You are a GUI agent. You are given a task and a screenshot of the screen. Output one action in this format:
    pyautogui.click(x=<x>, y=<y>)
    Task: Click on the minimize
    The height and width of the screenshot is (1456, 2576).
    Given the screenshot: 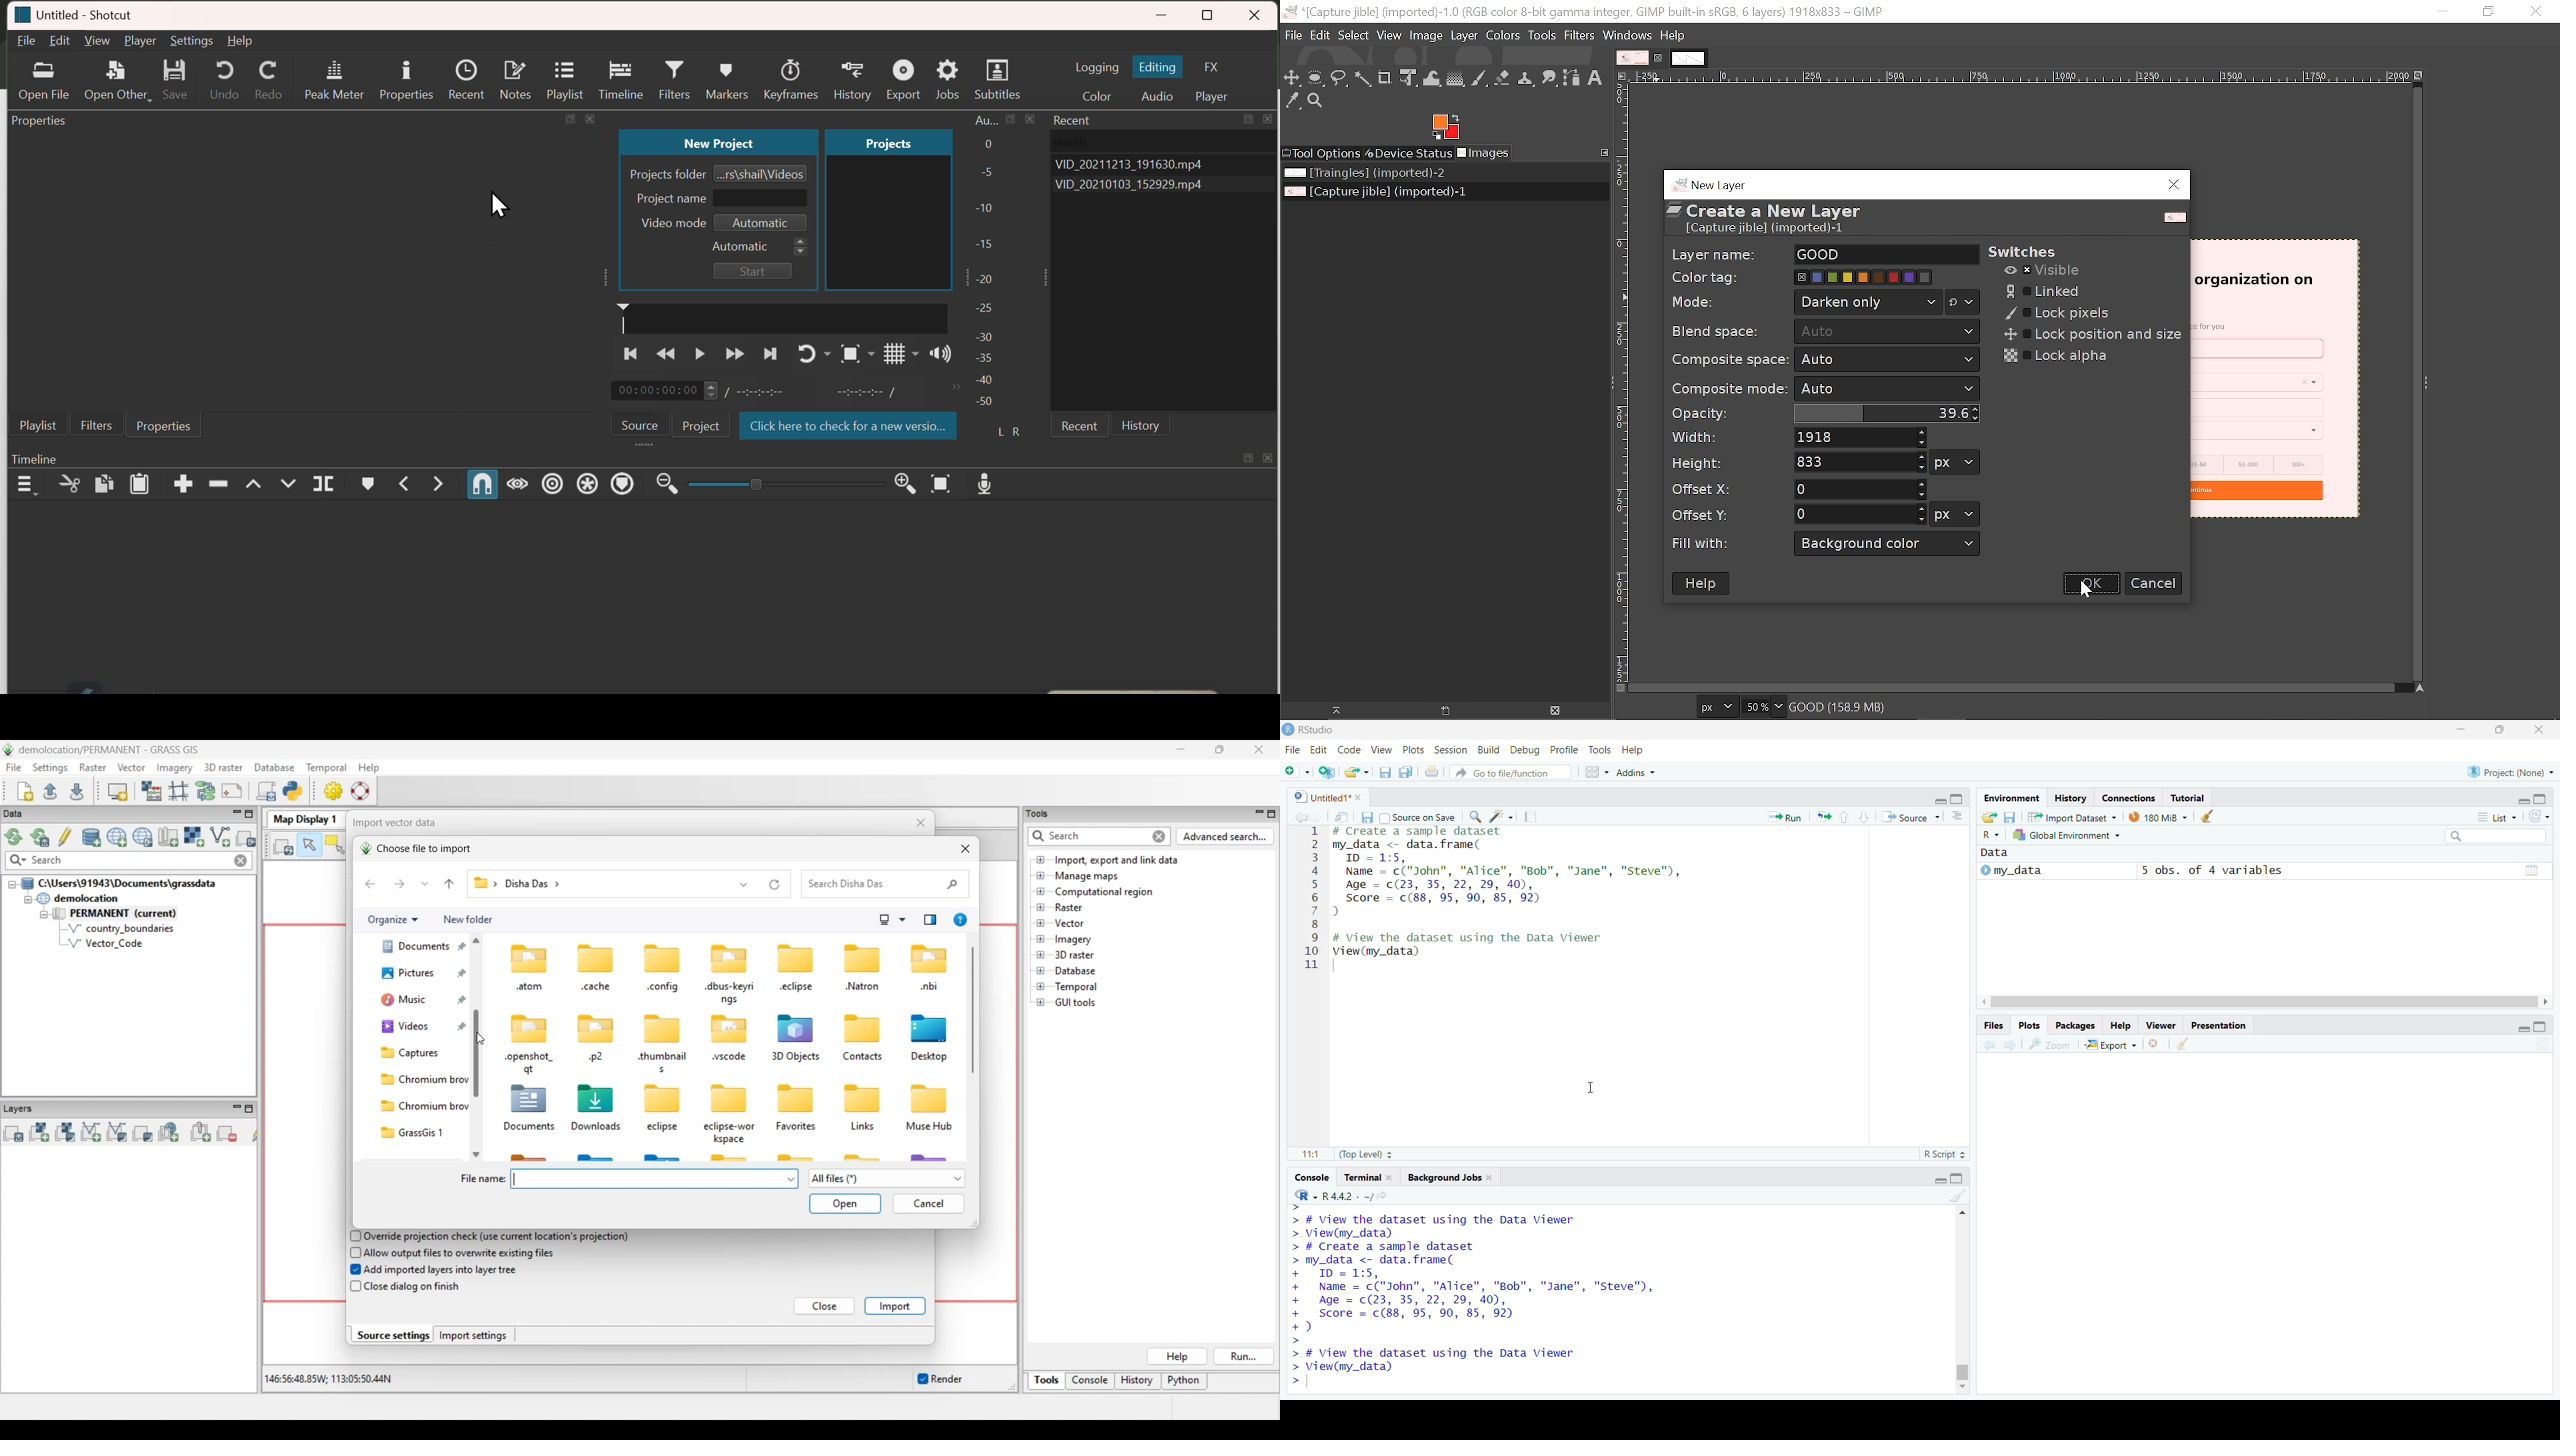 What is the action you would take?
    pyautogui.click(x=2523, y=1029)
    